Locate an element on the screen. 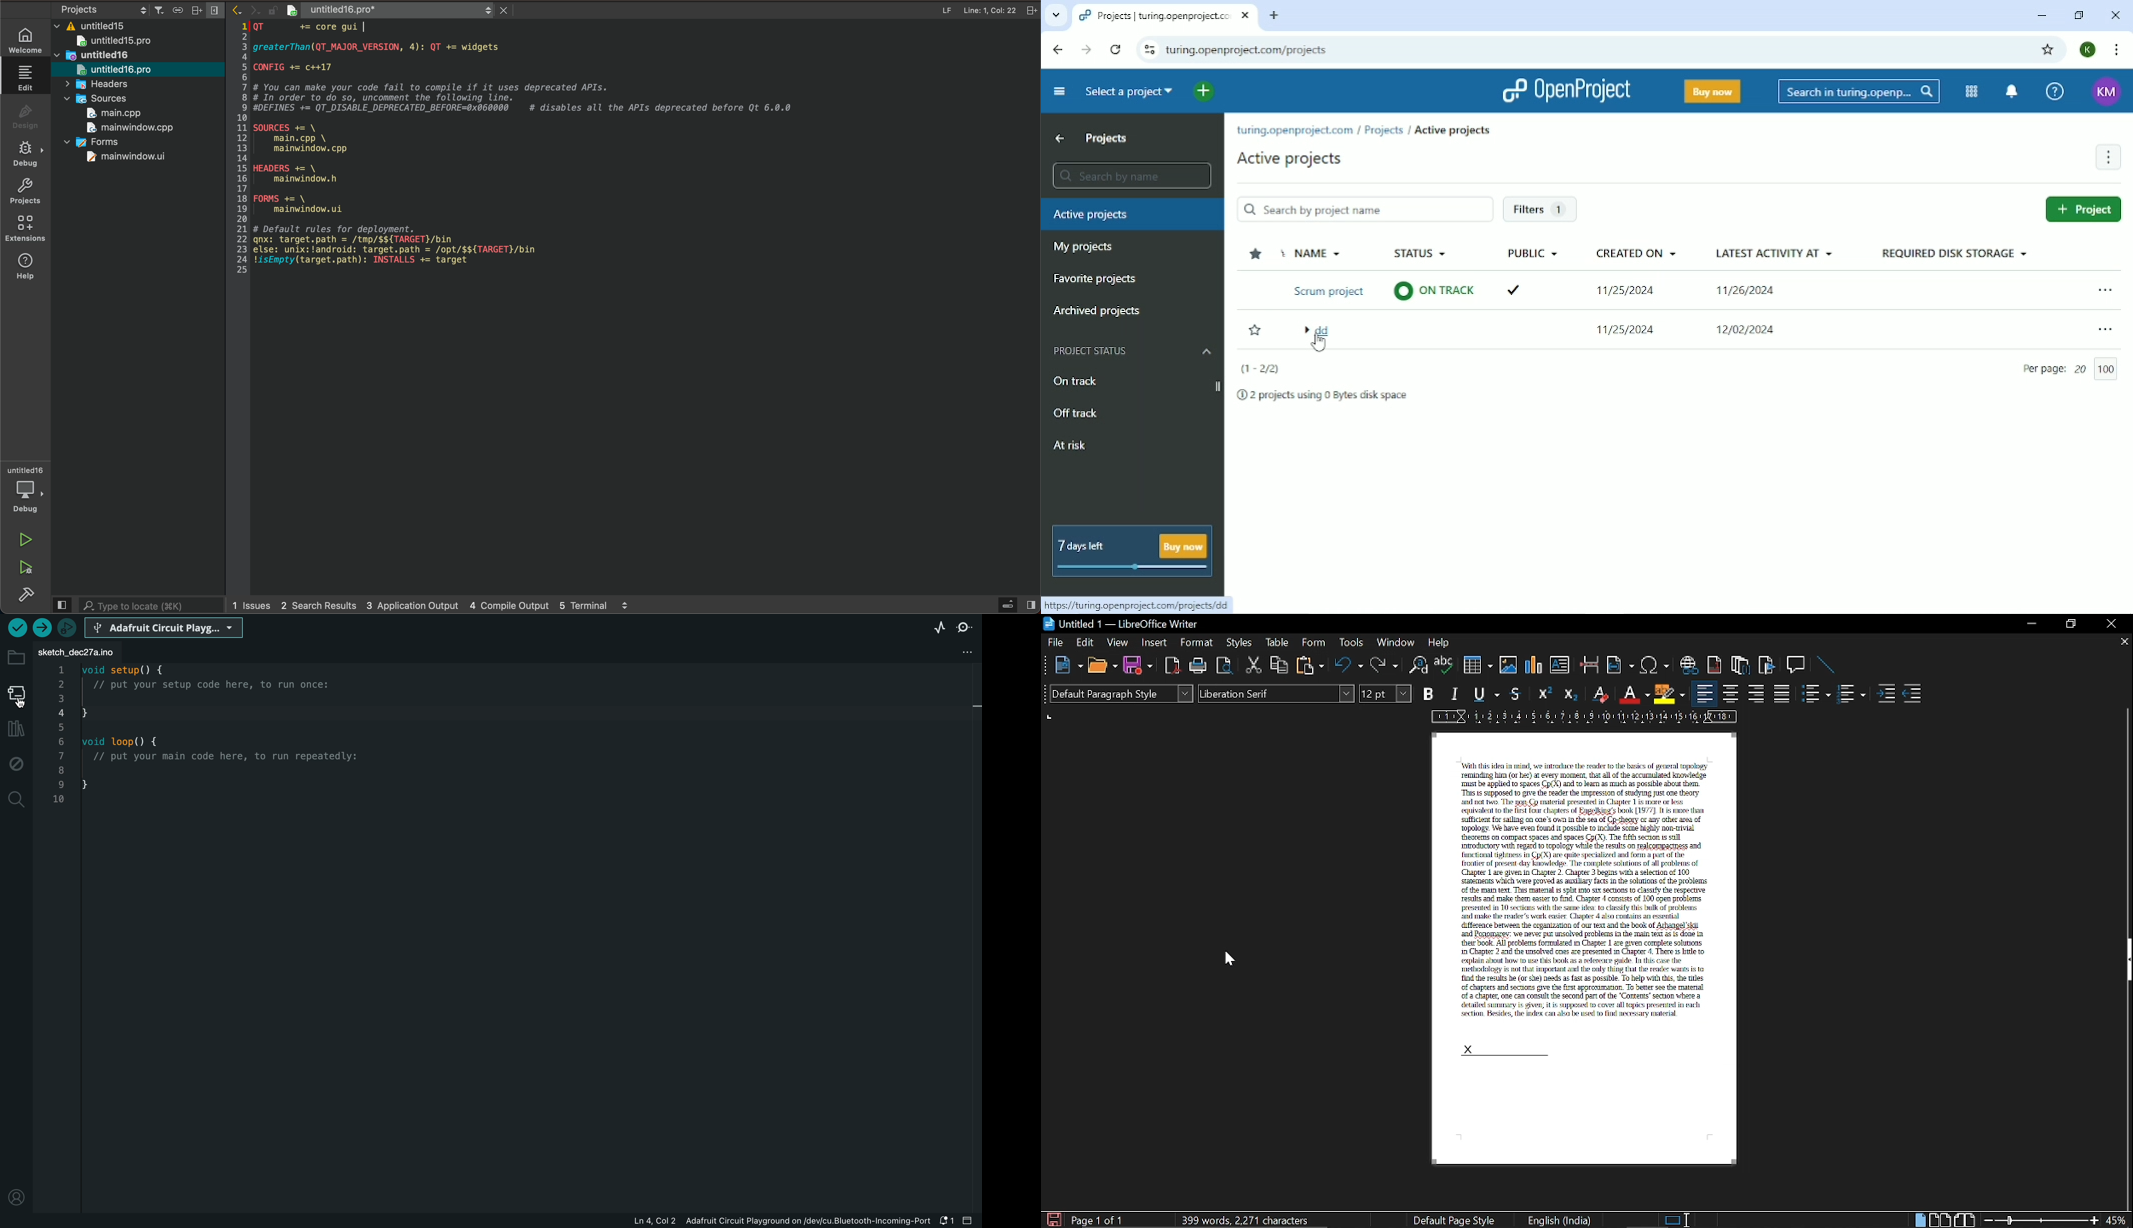  numbered scale is located at coordinates (243, 149).